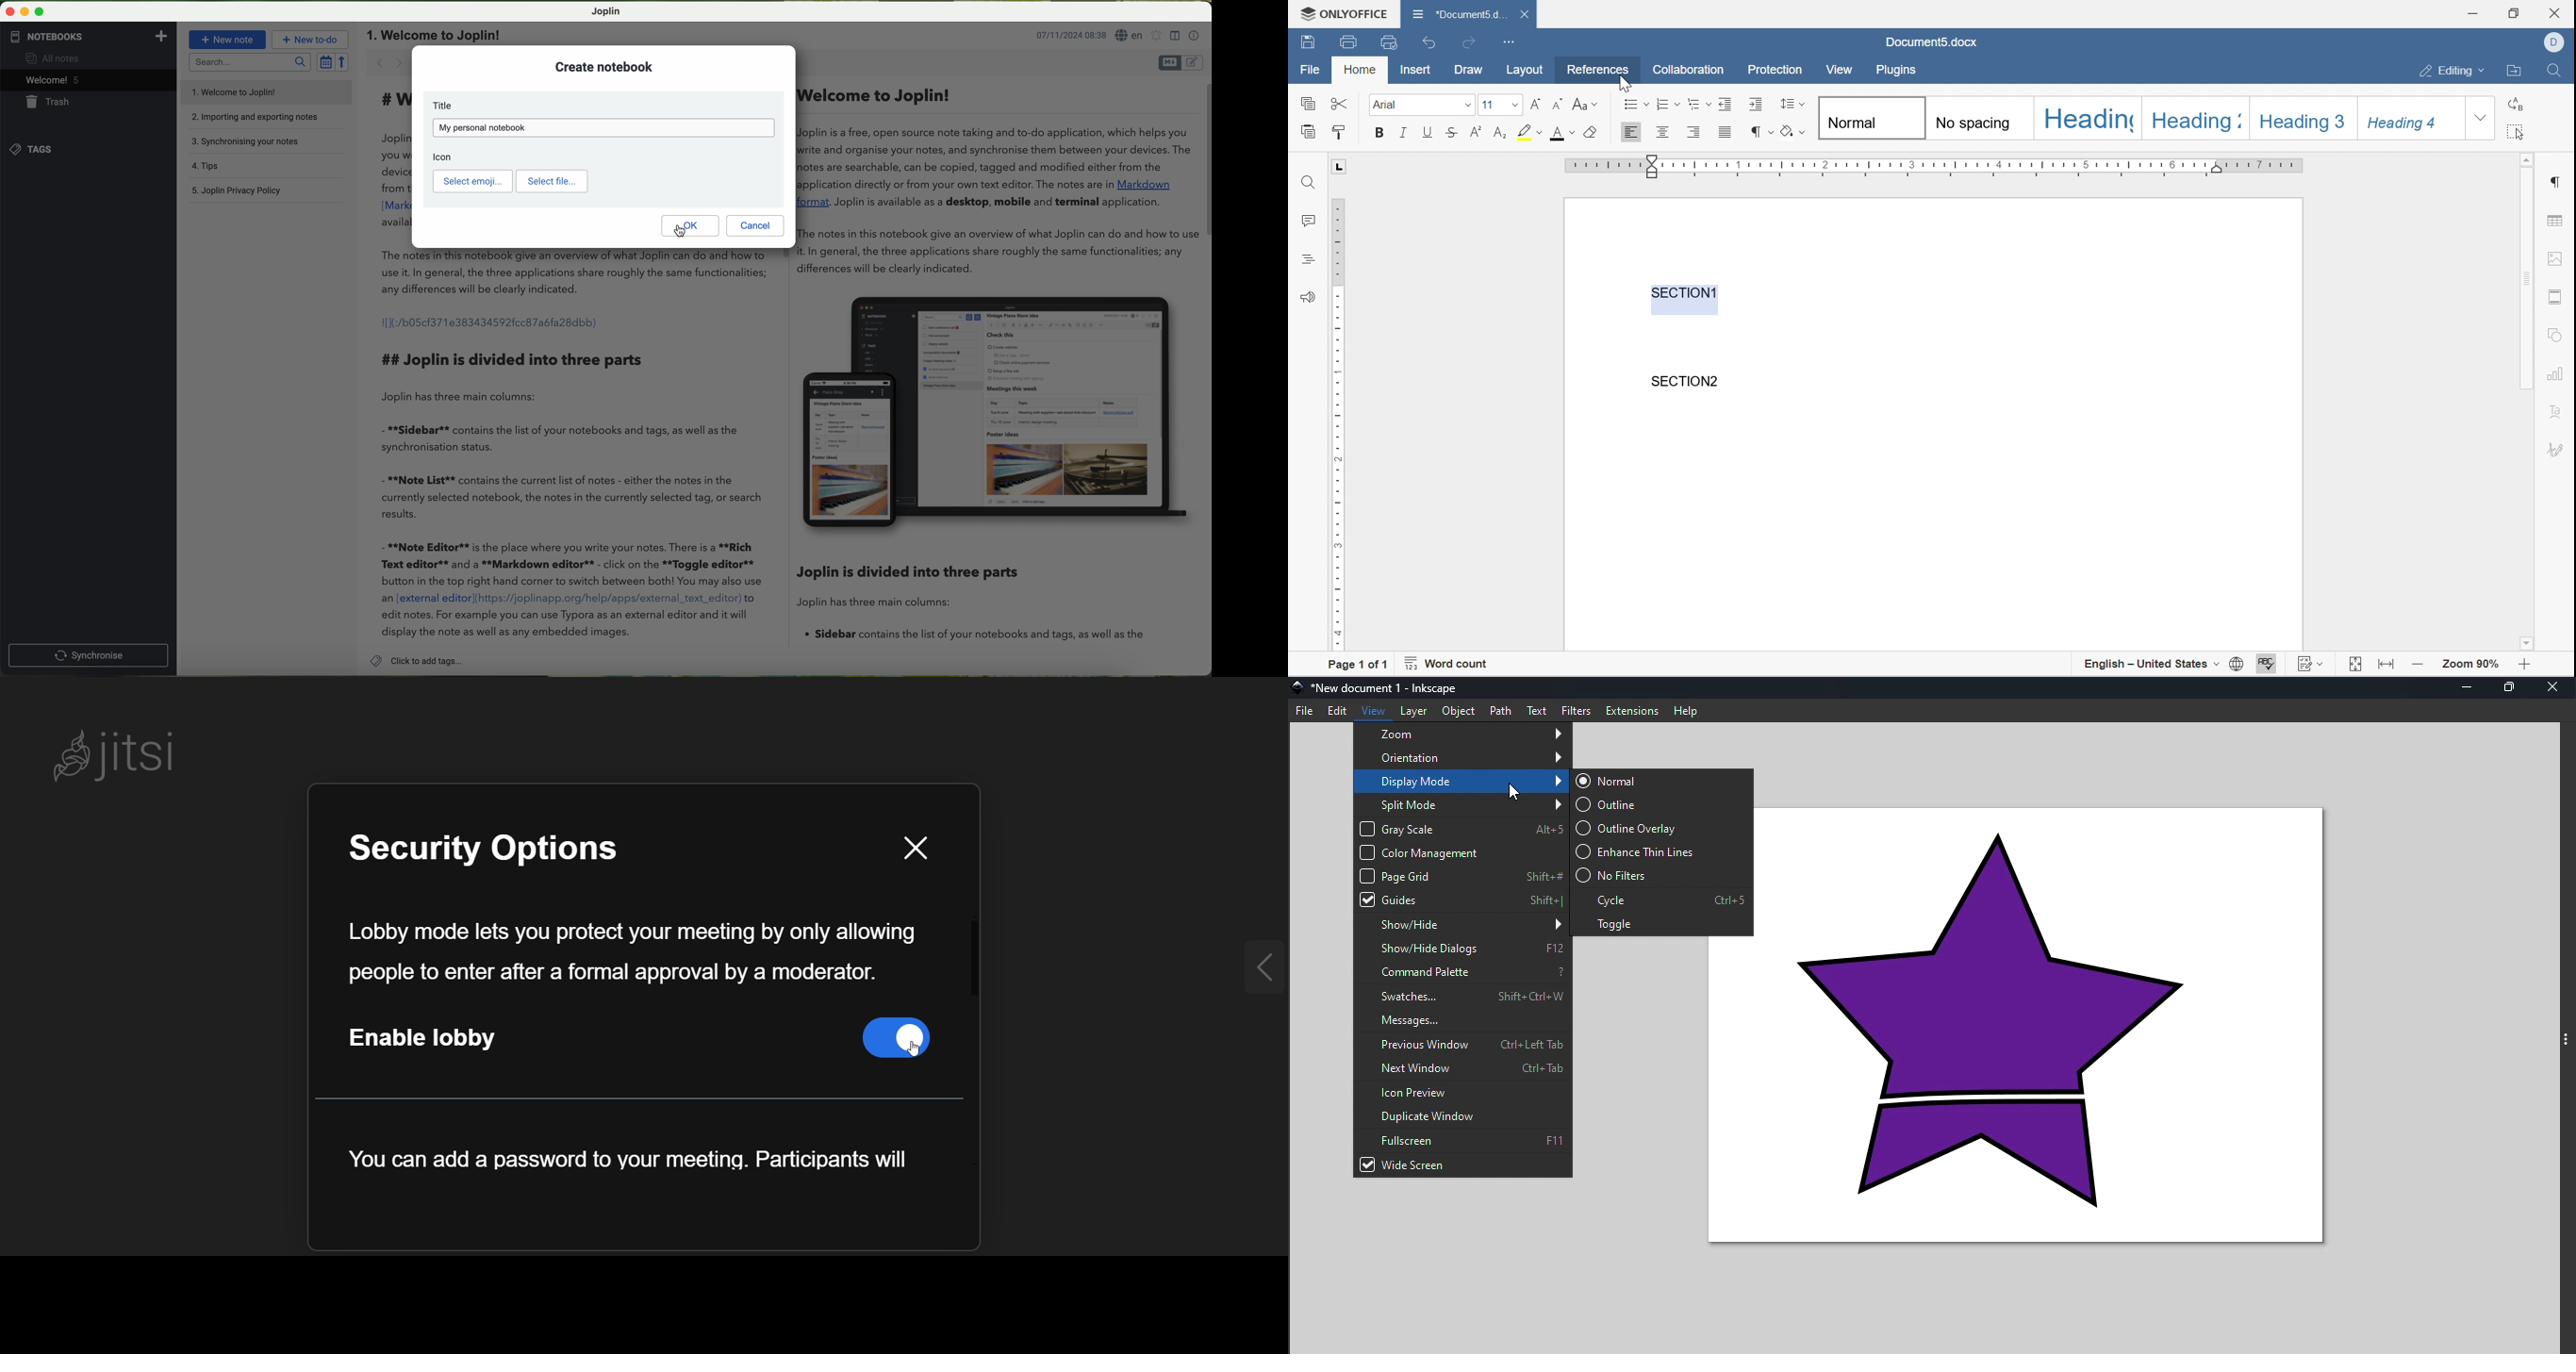 The width and height of the screenshot is (2576, 1372). What do you see at coordinates (1307, 102) in the screenshot?
I see `copy` at bounding box center [1307, 102].